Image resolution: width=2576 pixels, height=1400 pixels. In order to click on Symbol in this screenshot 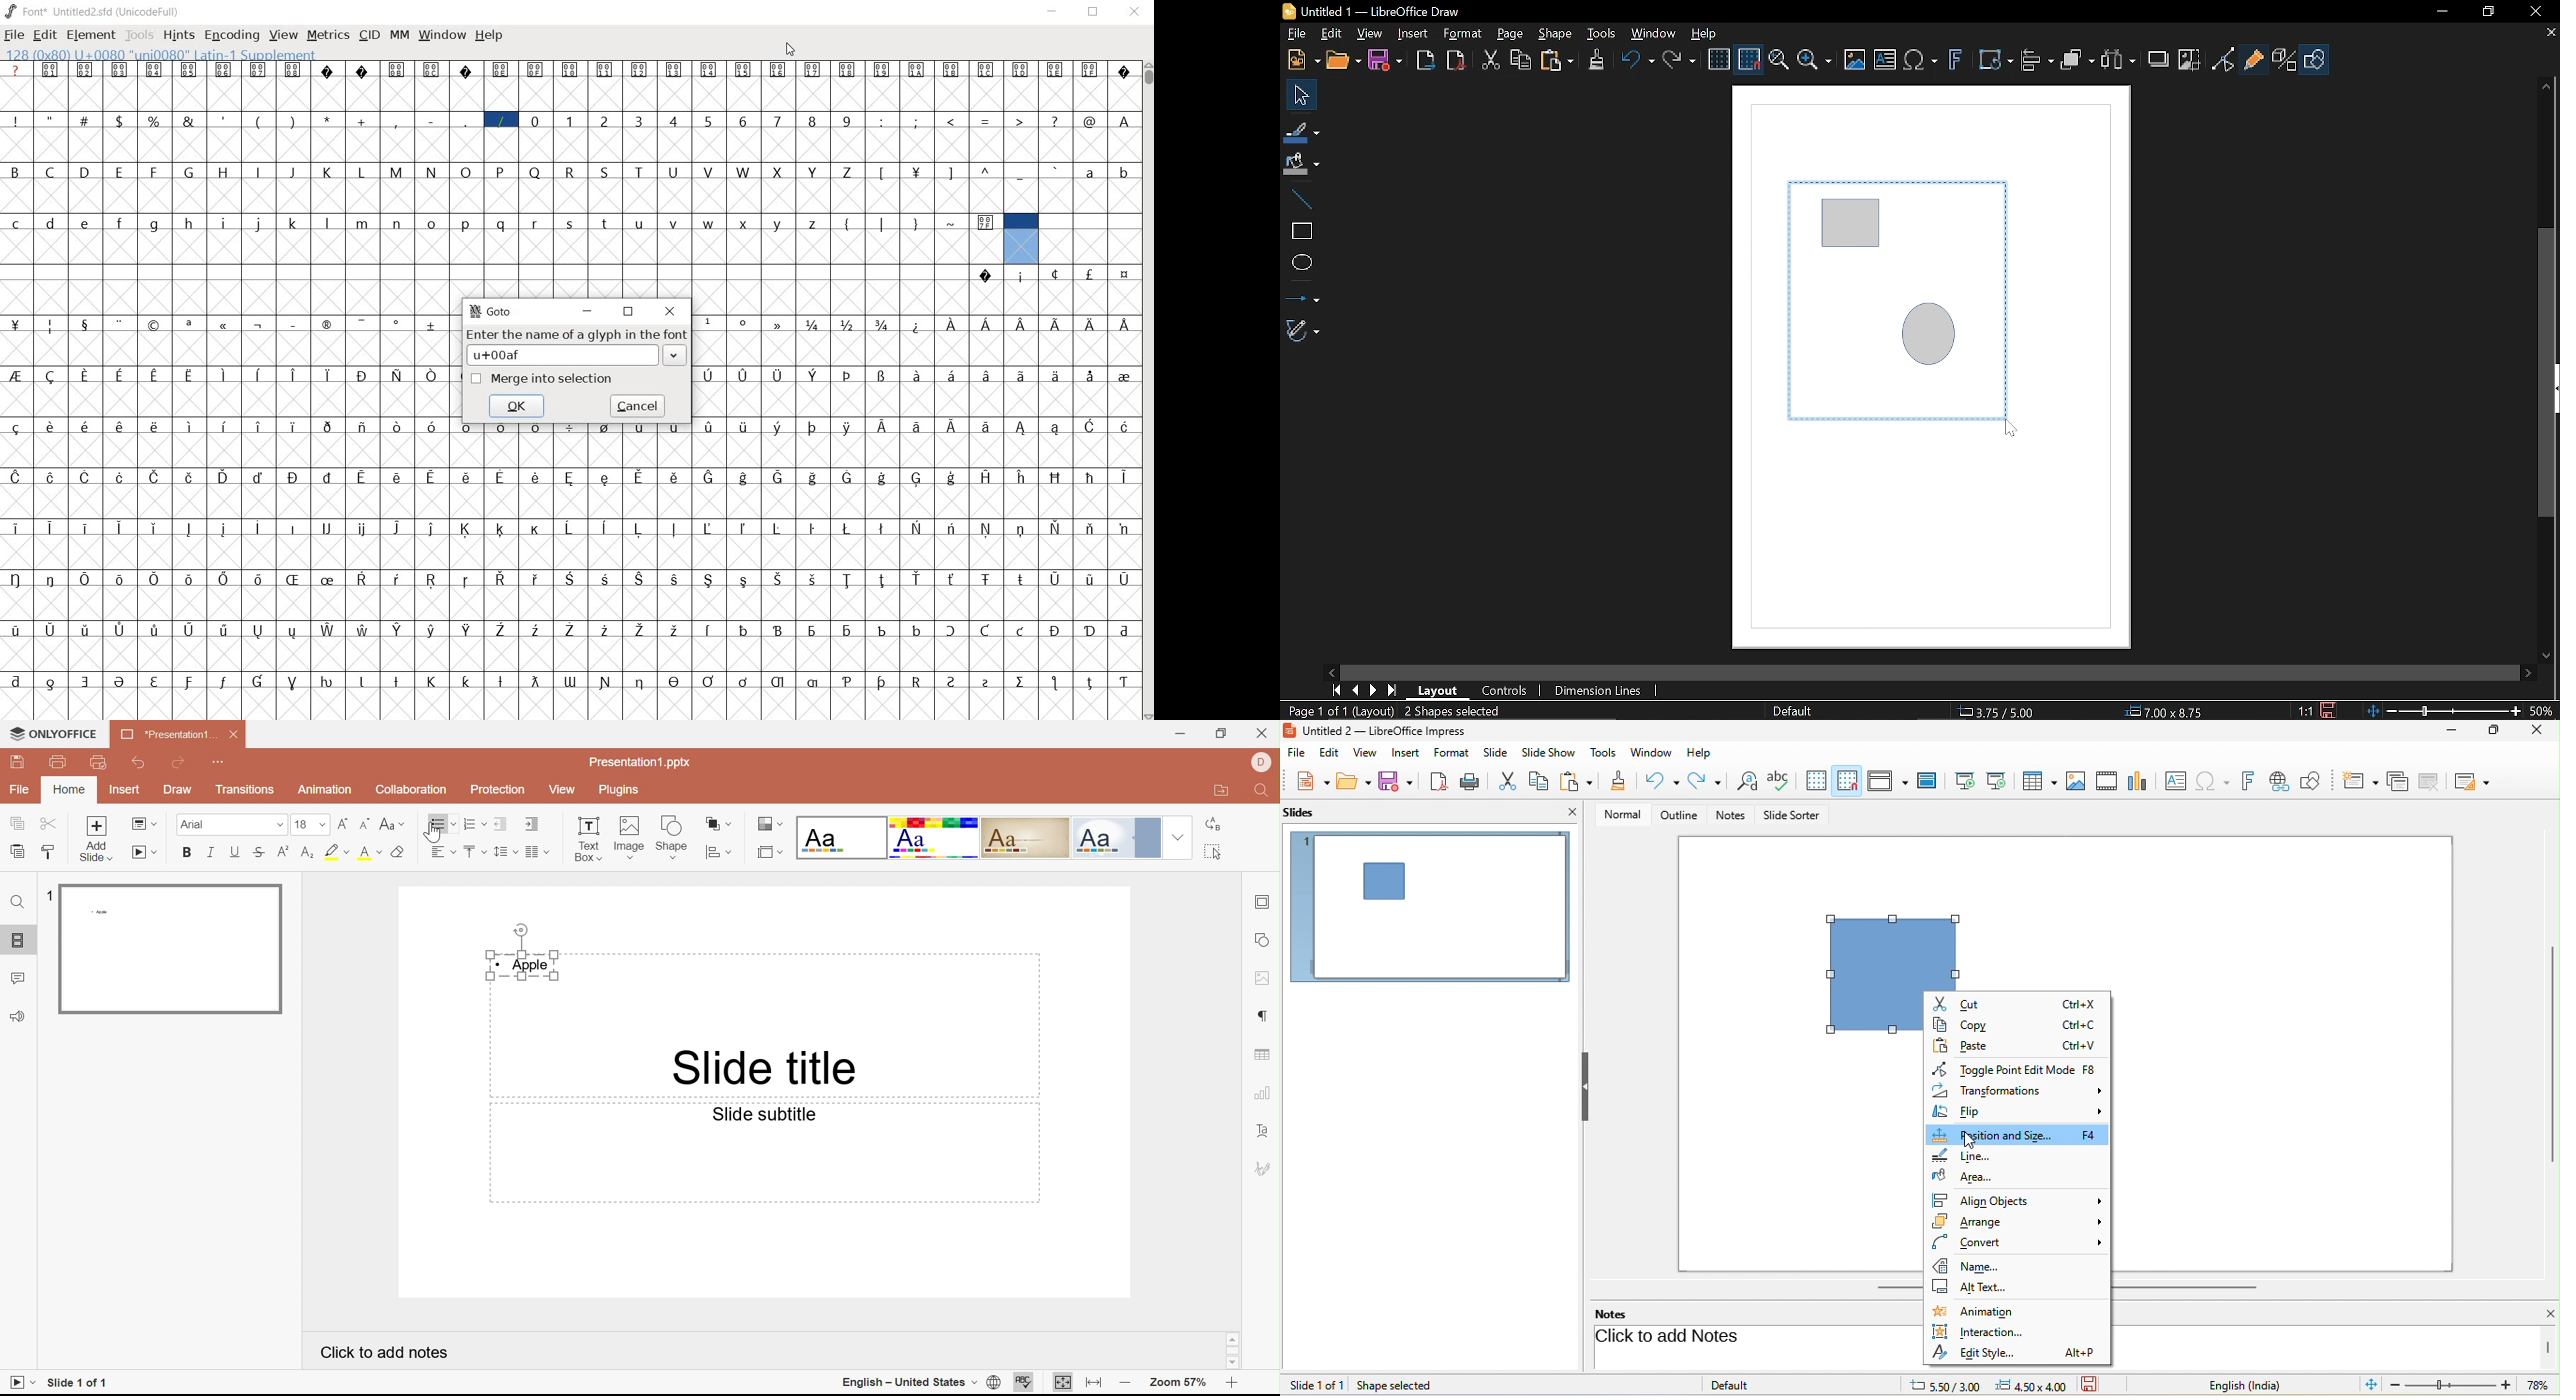, I will do `click(432, 69)`.